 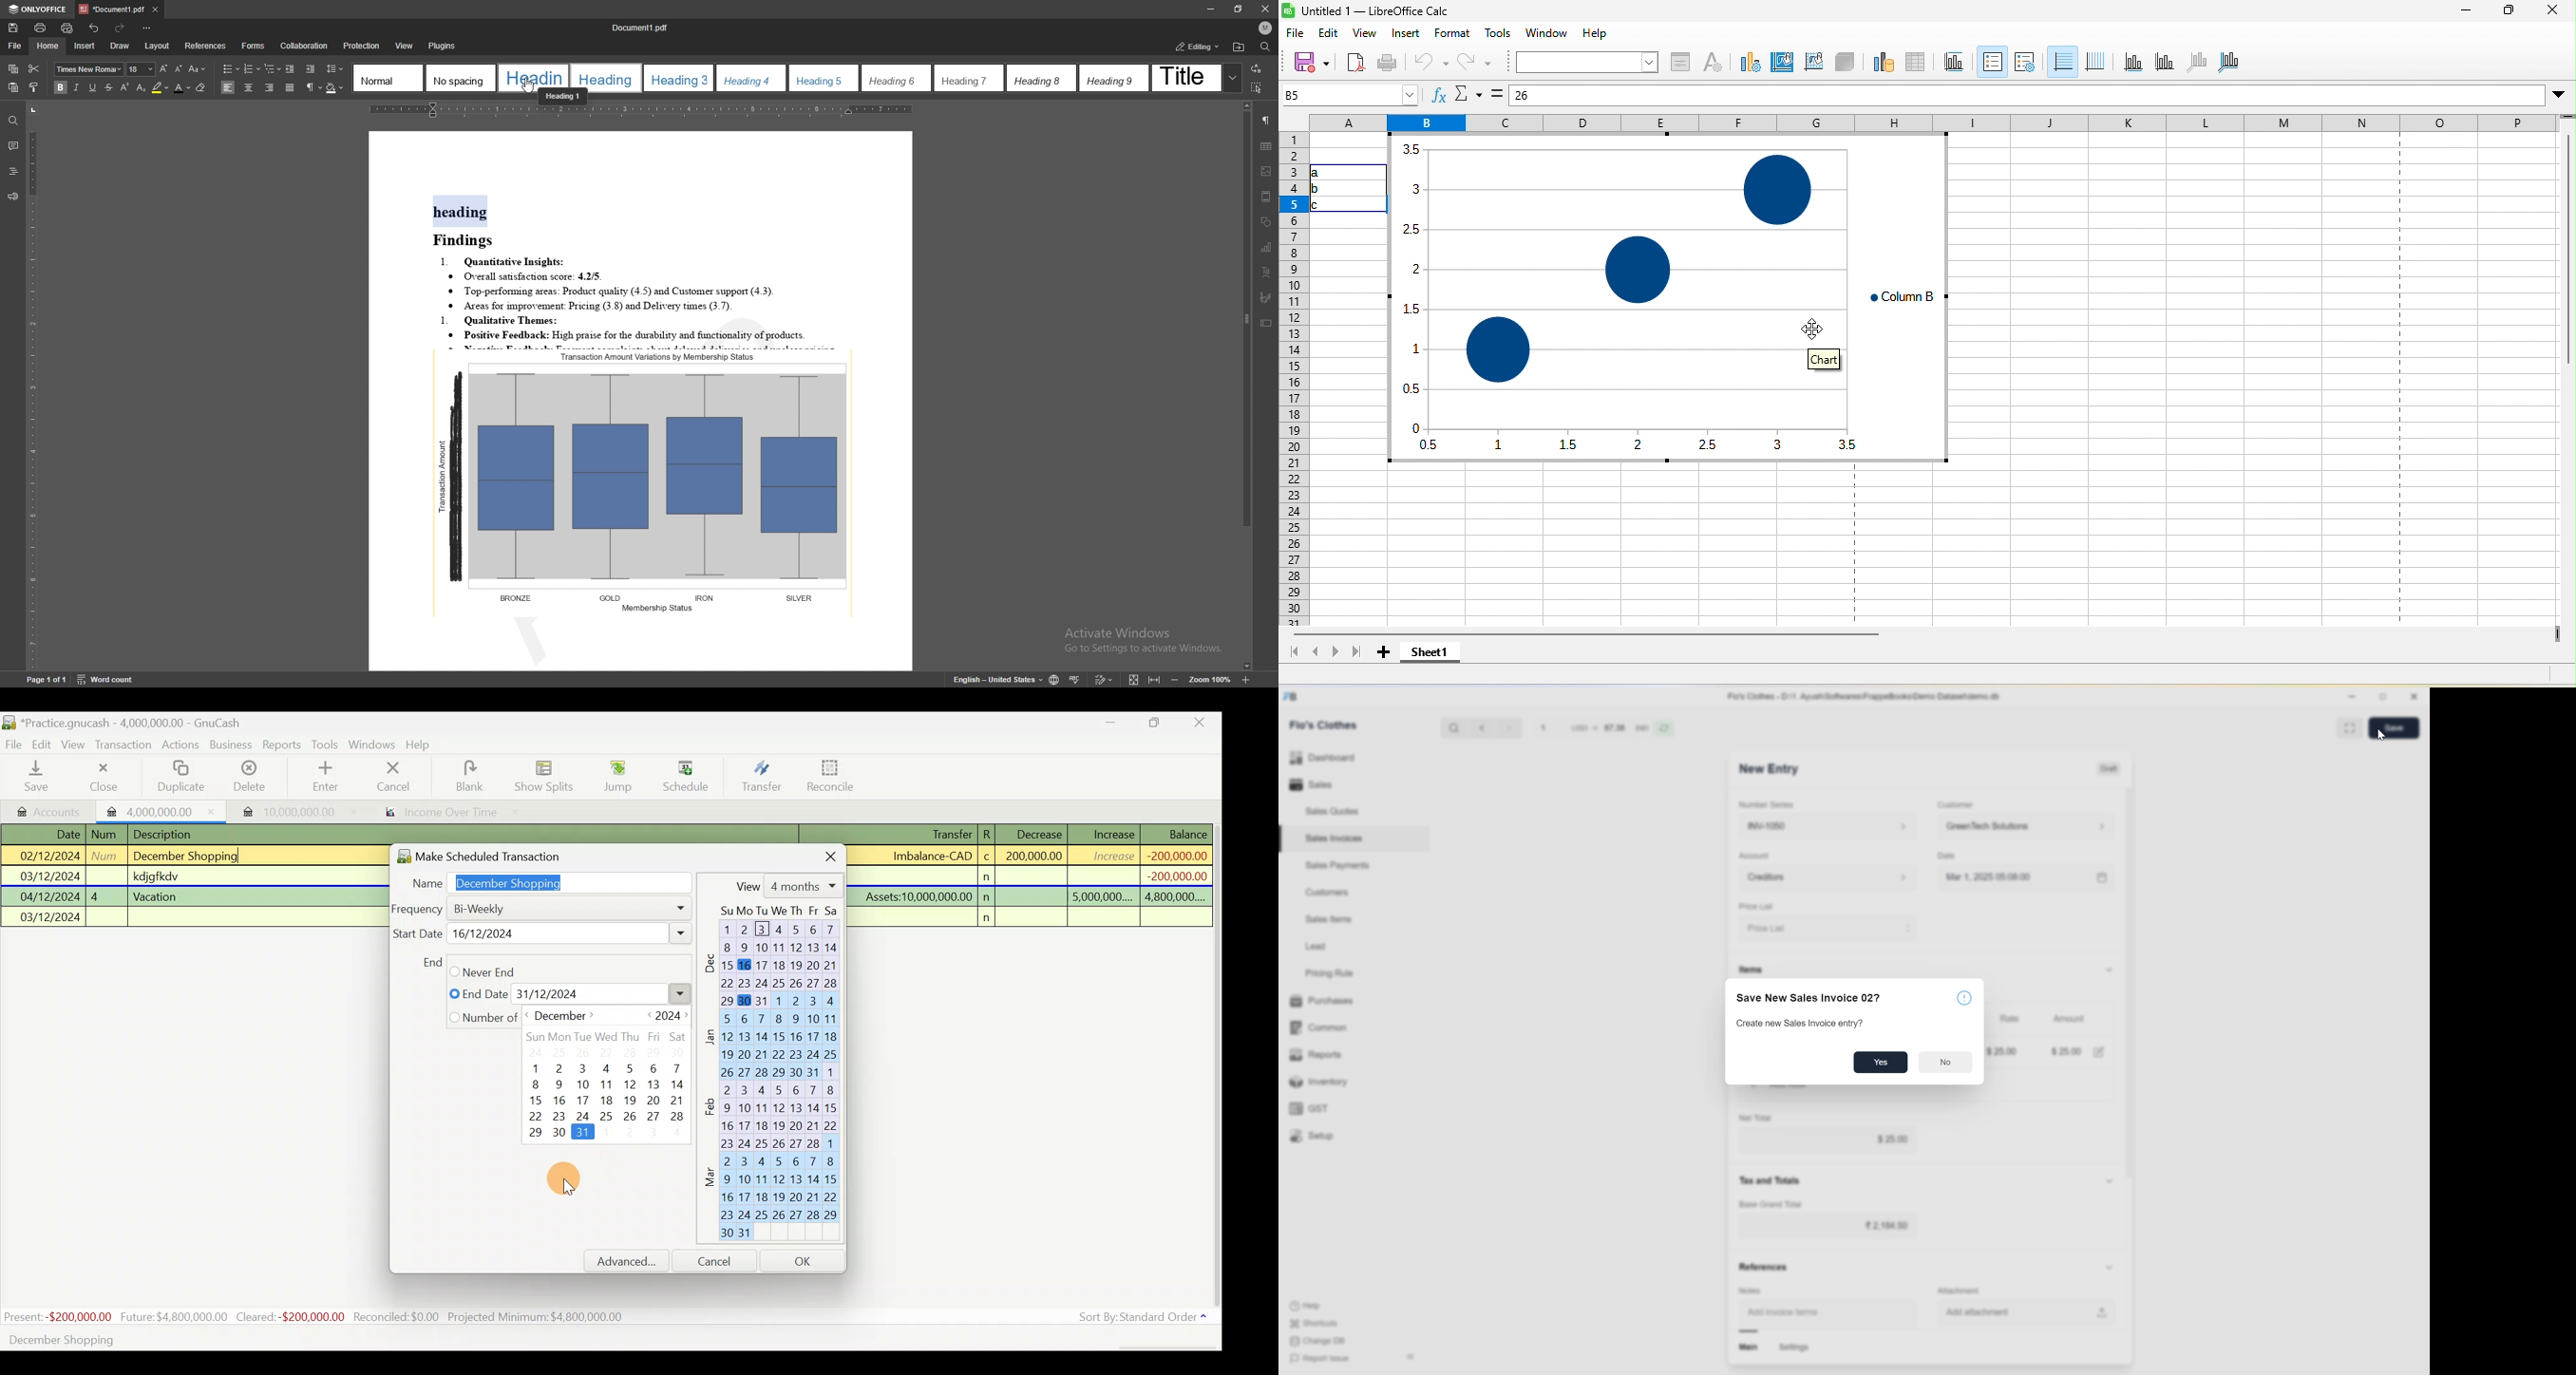 What do you see at coordinates (650, 336) in the screenshot?
I see `* Positive Feedback: High praise for the durability and functionality of products.` at bounding box center [650, 336].